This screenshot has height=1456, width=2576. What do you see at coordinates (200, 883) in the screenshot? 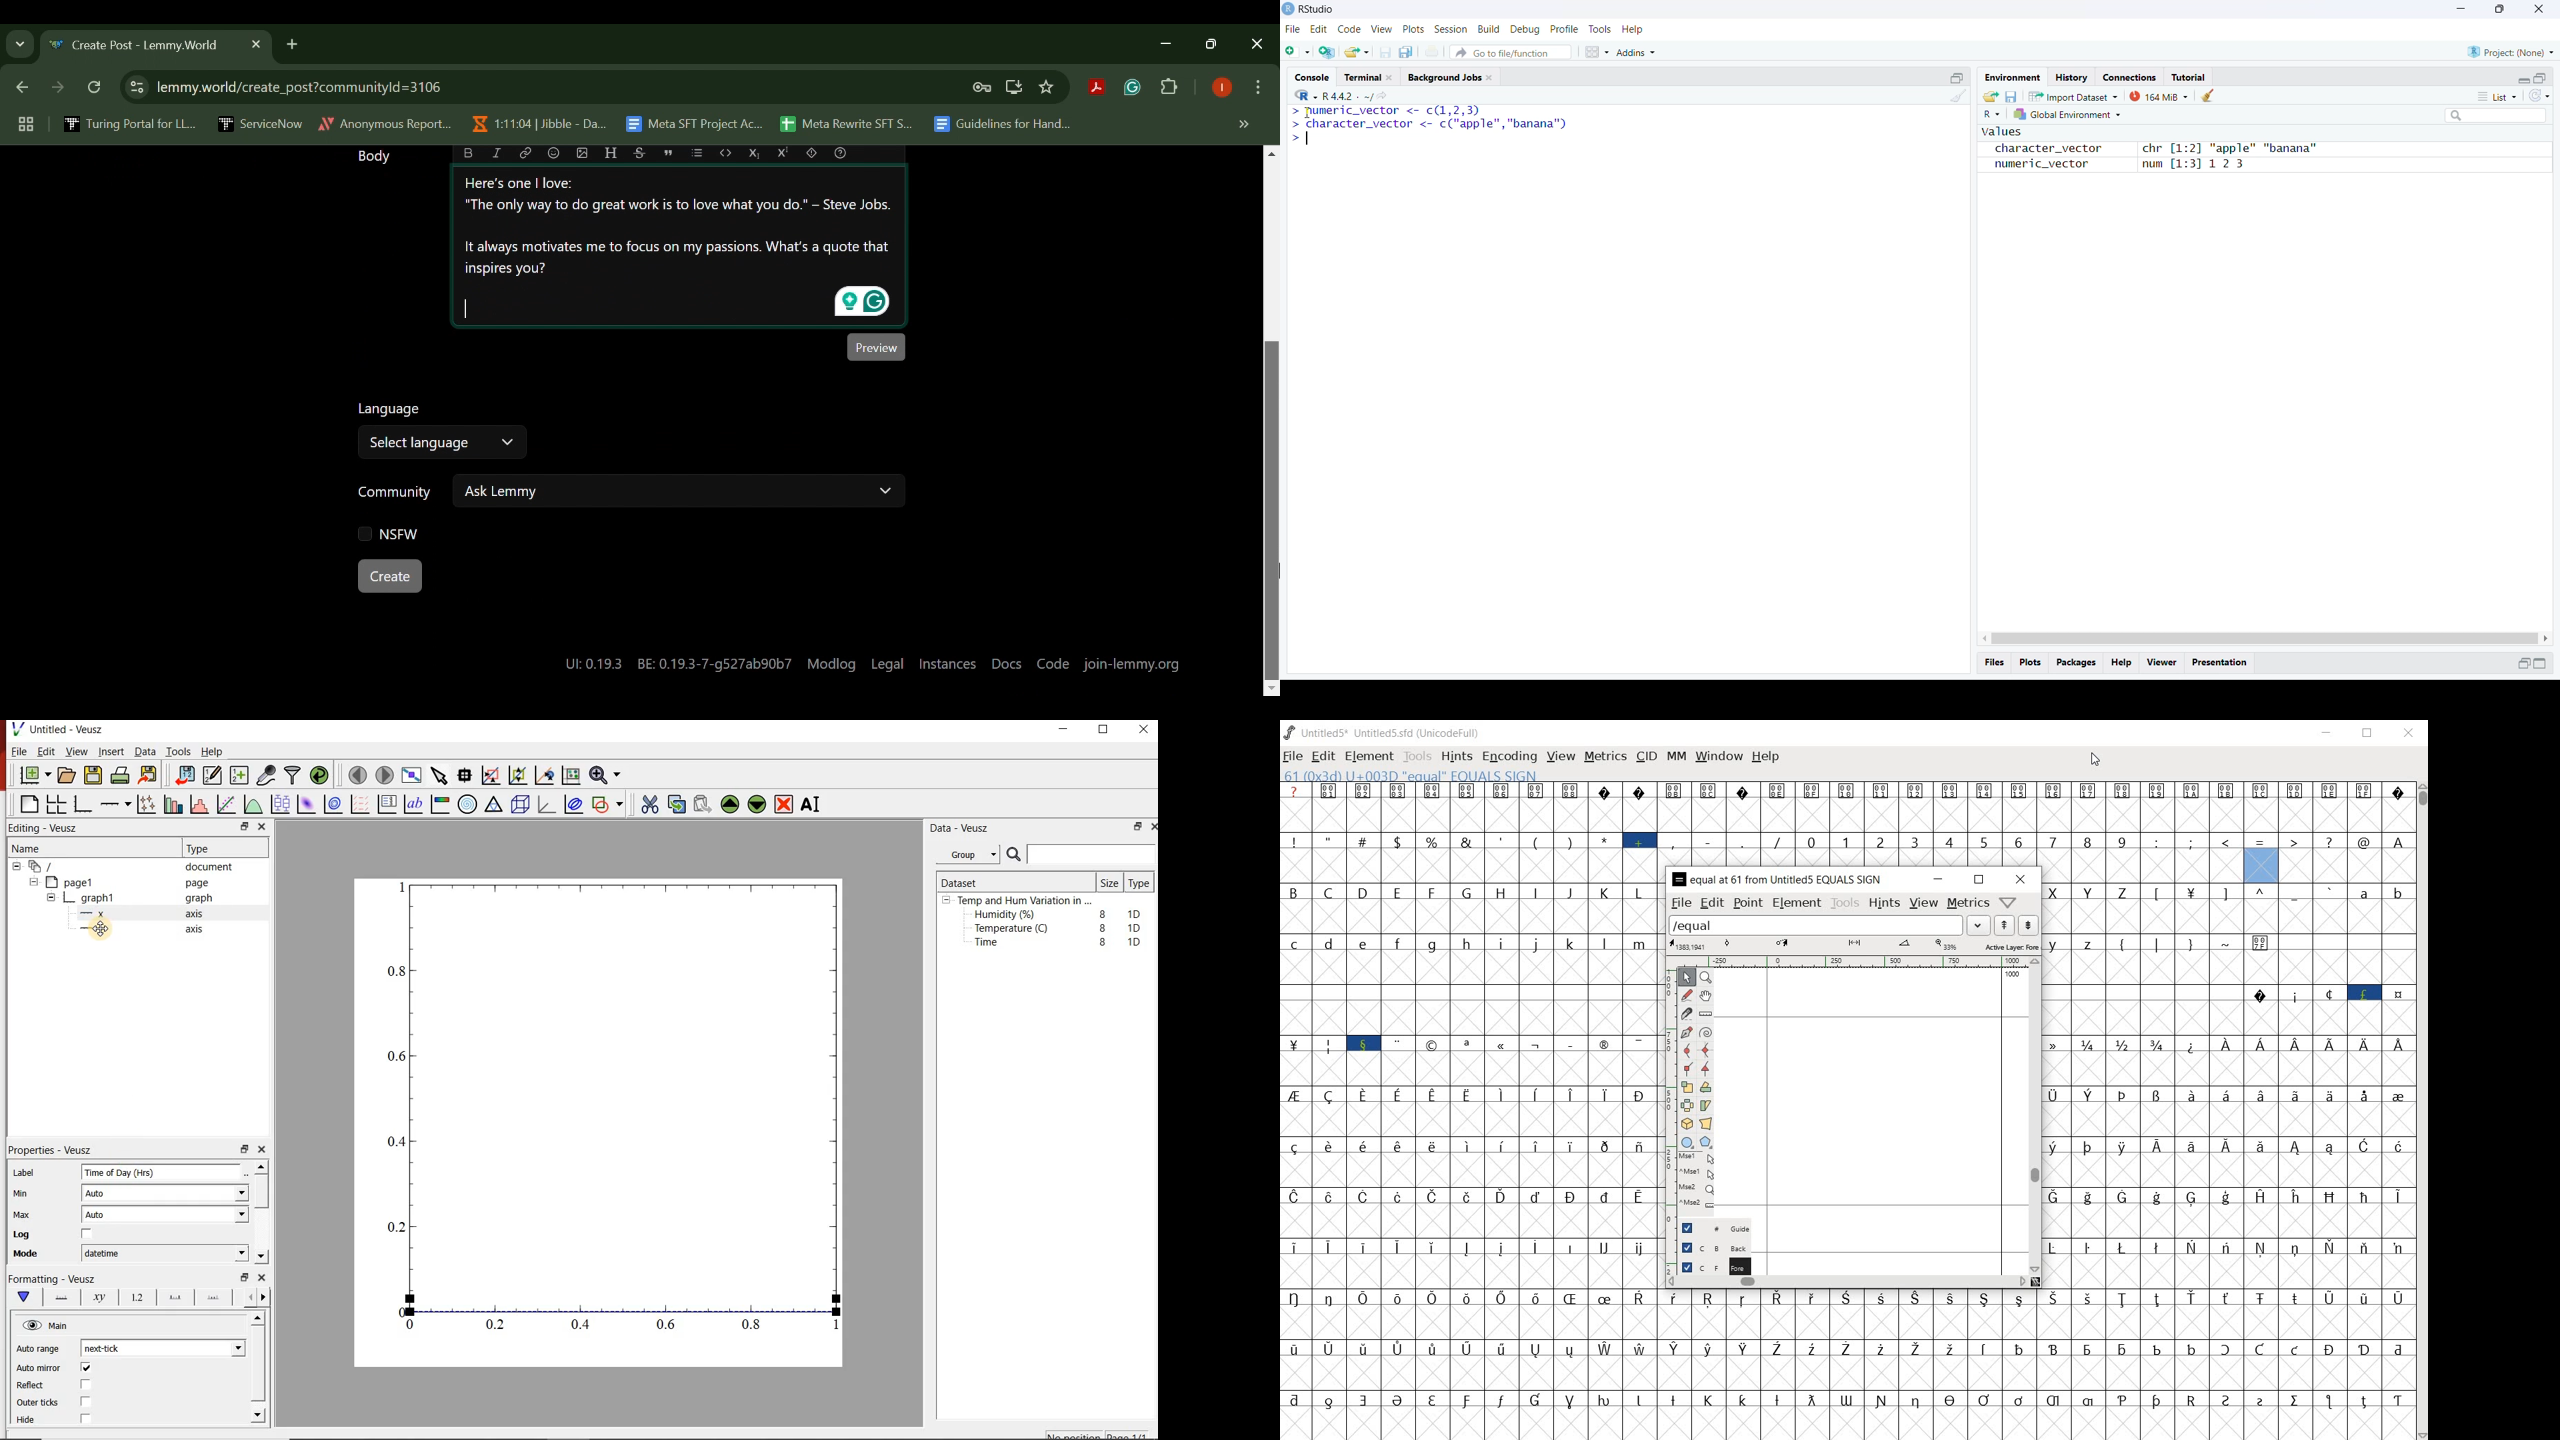
I see `page` at bounding box center [200, 883].